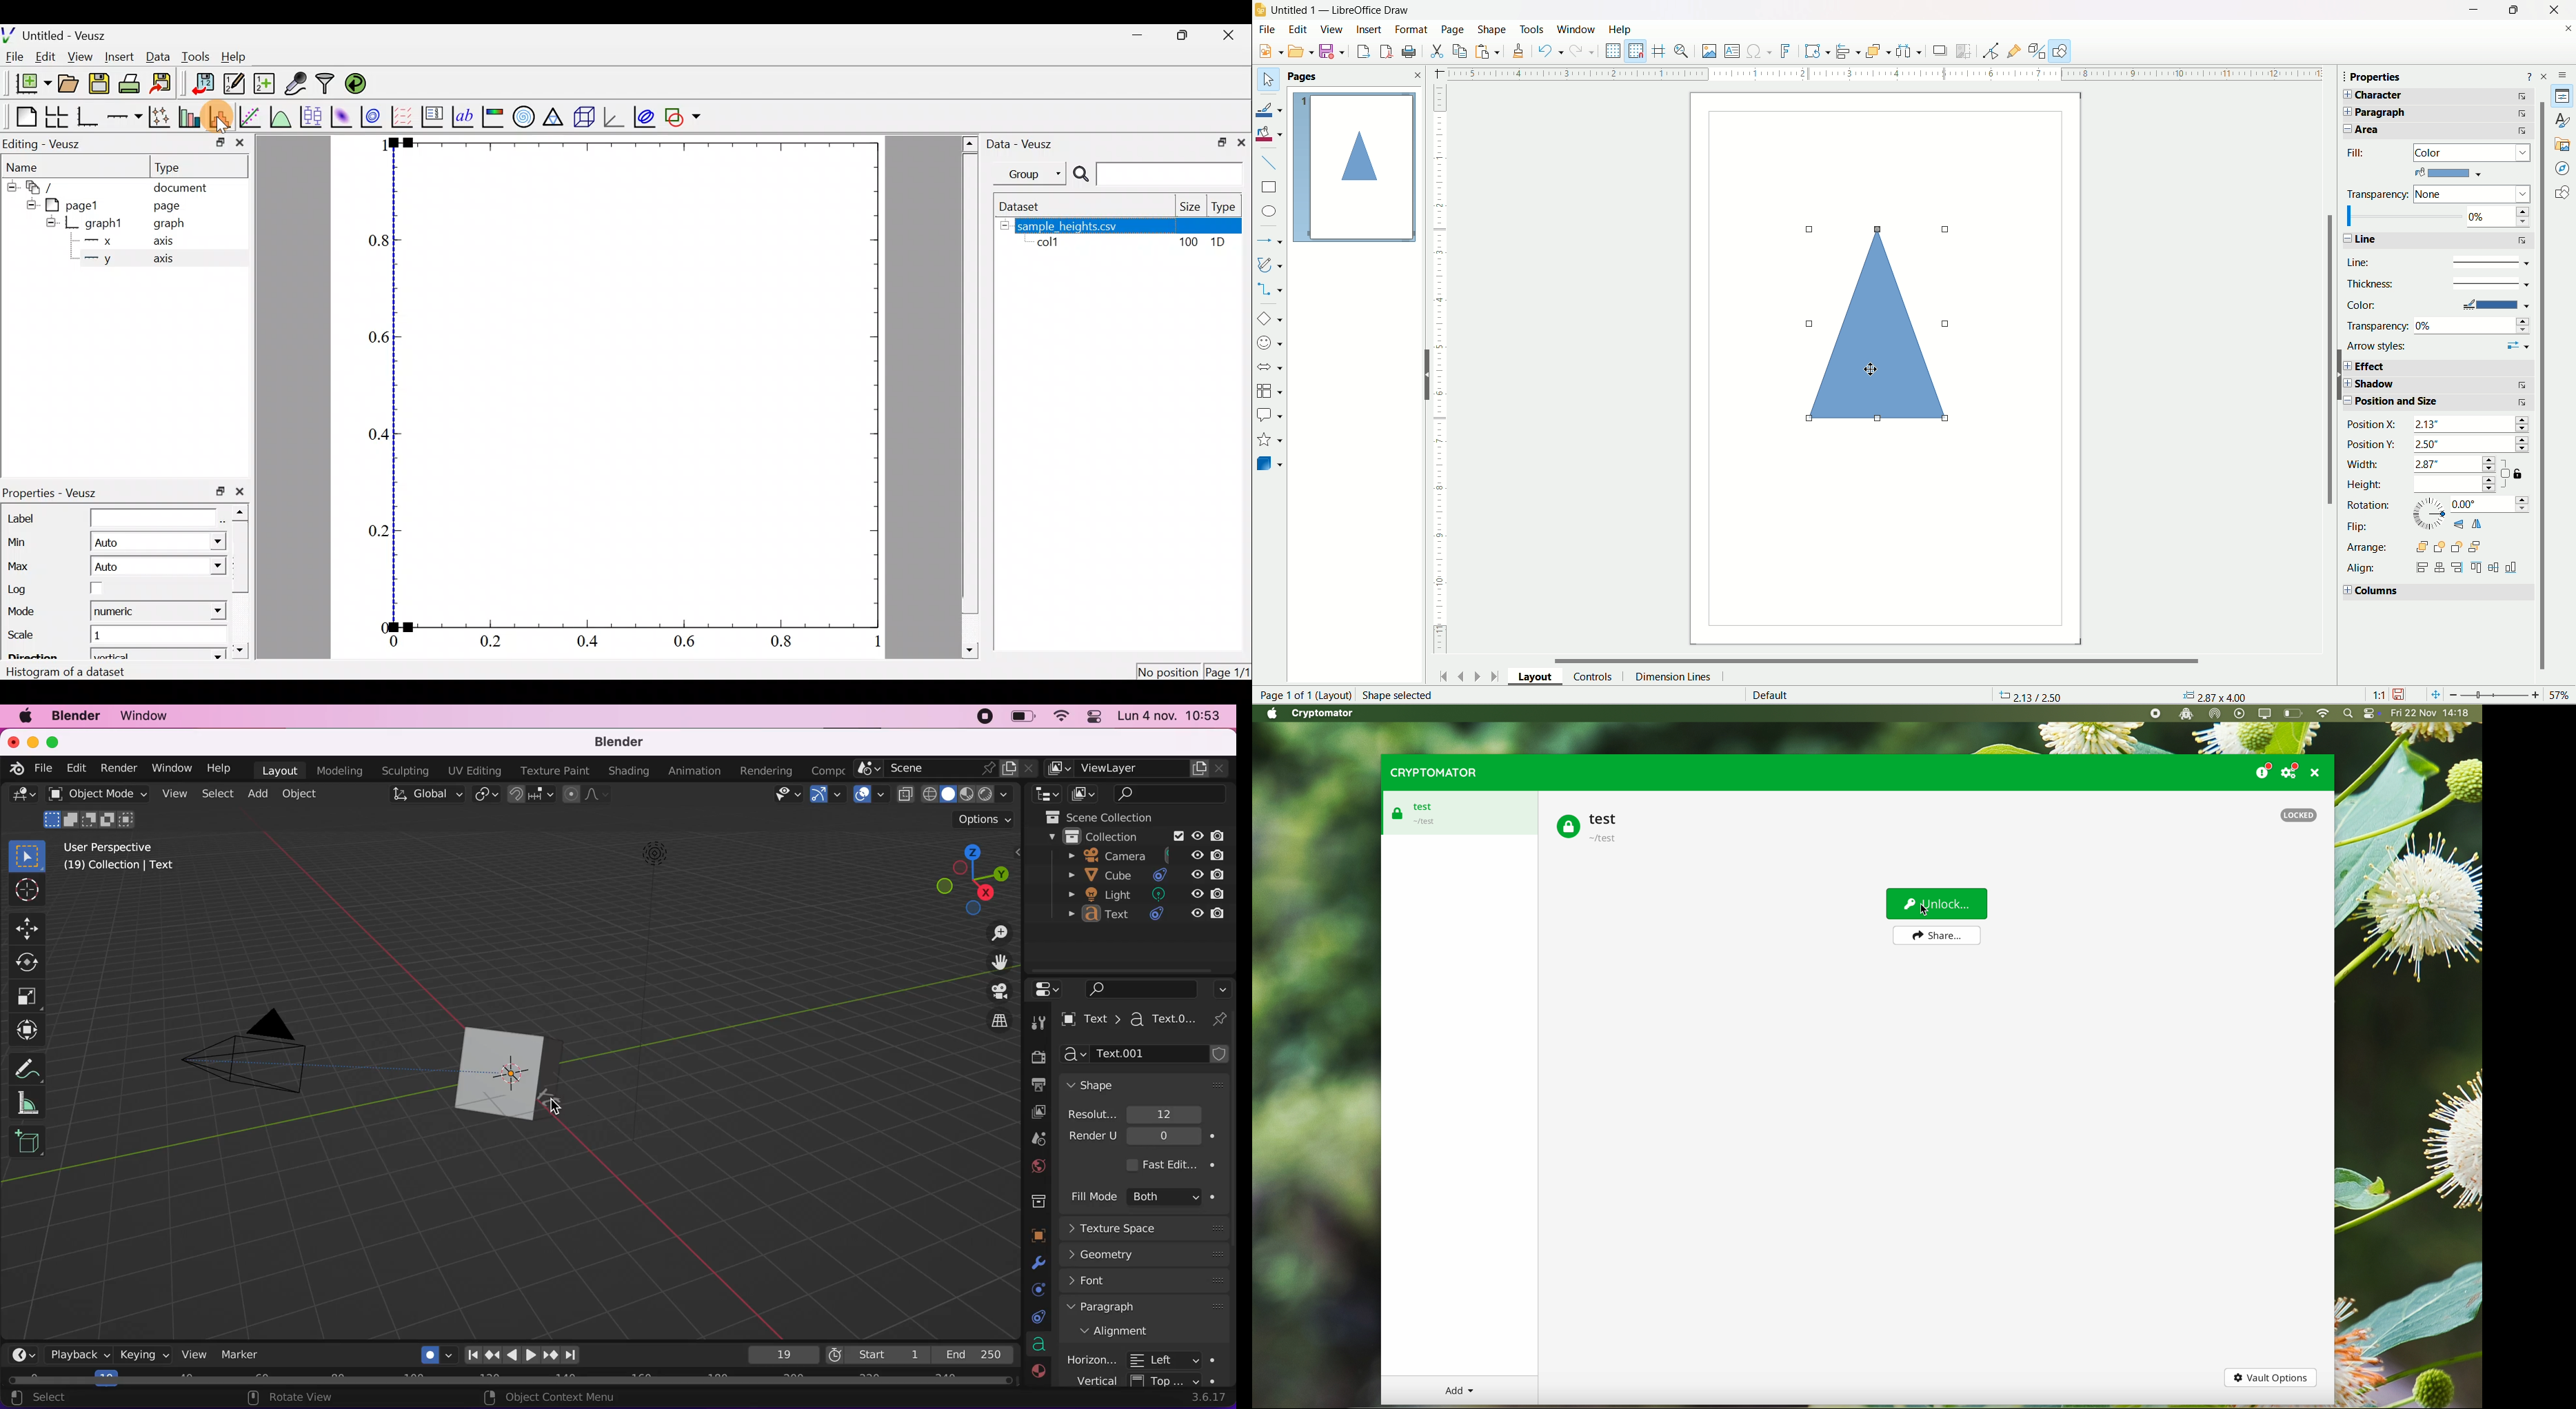 This screenshot has height=1428, width=2576. Describe the element at coordinates (2343, 375) in the screenshot. I see `Hide` at that location.